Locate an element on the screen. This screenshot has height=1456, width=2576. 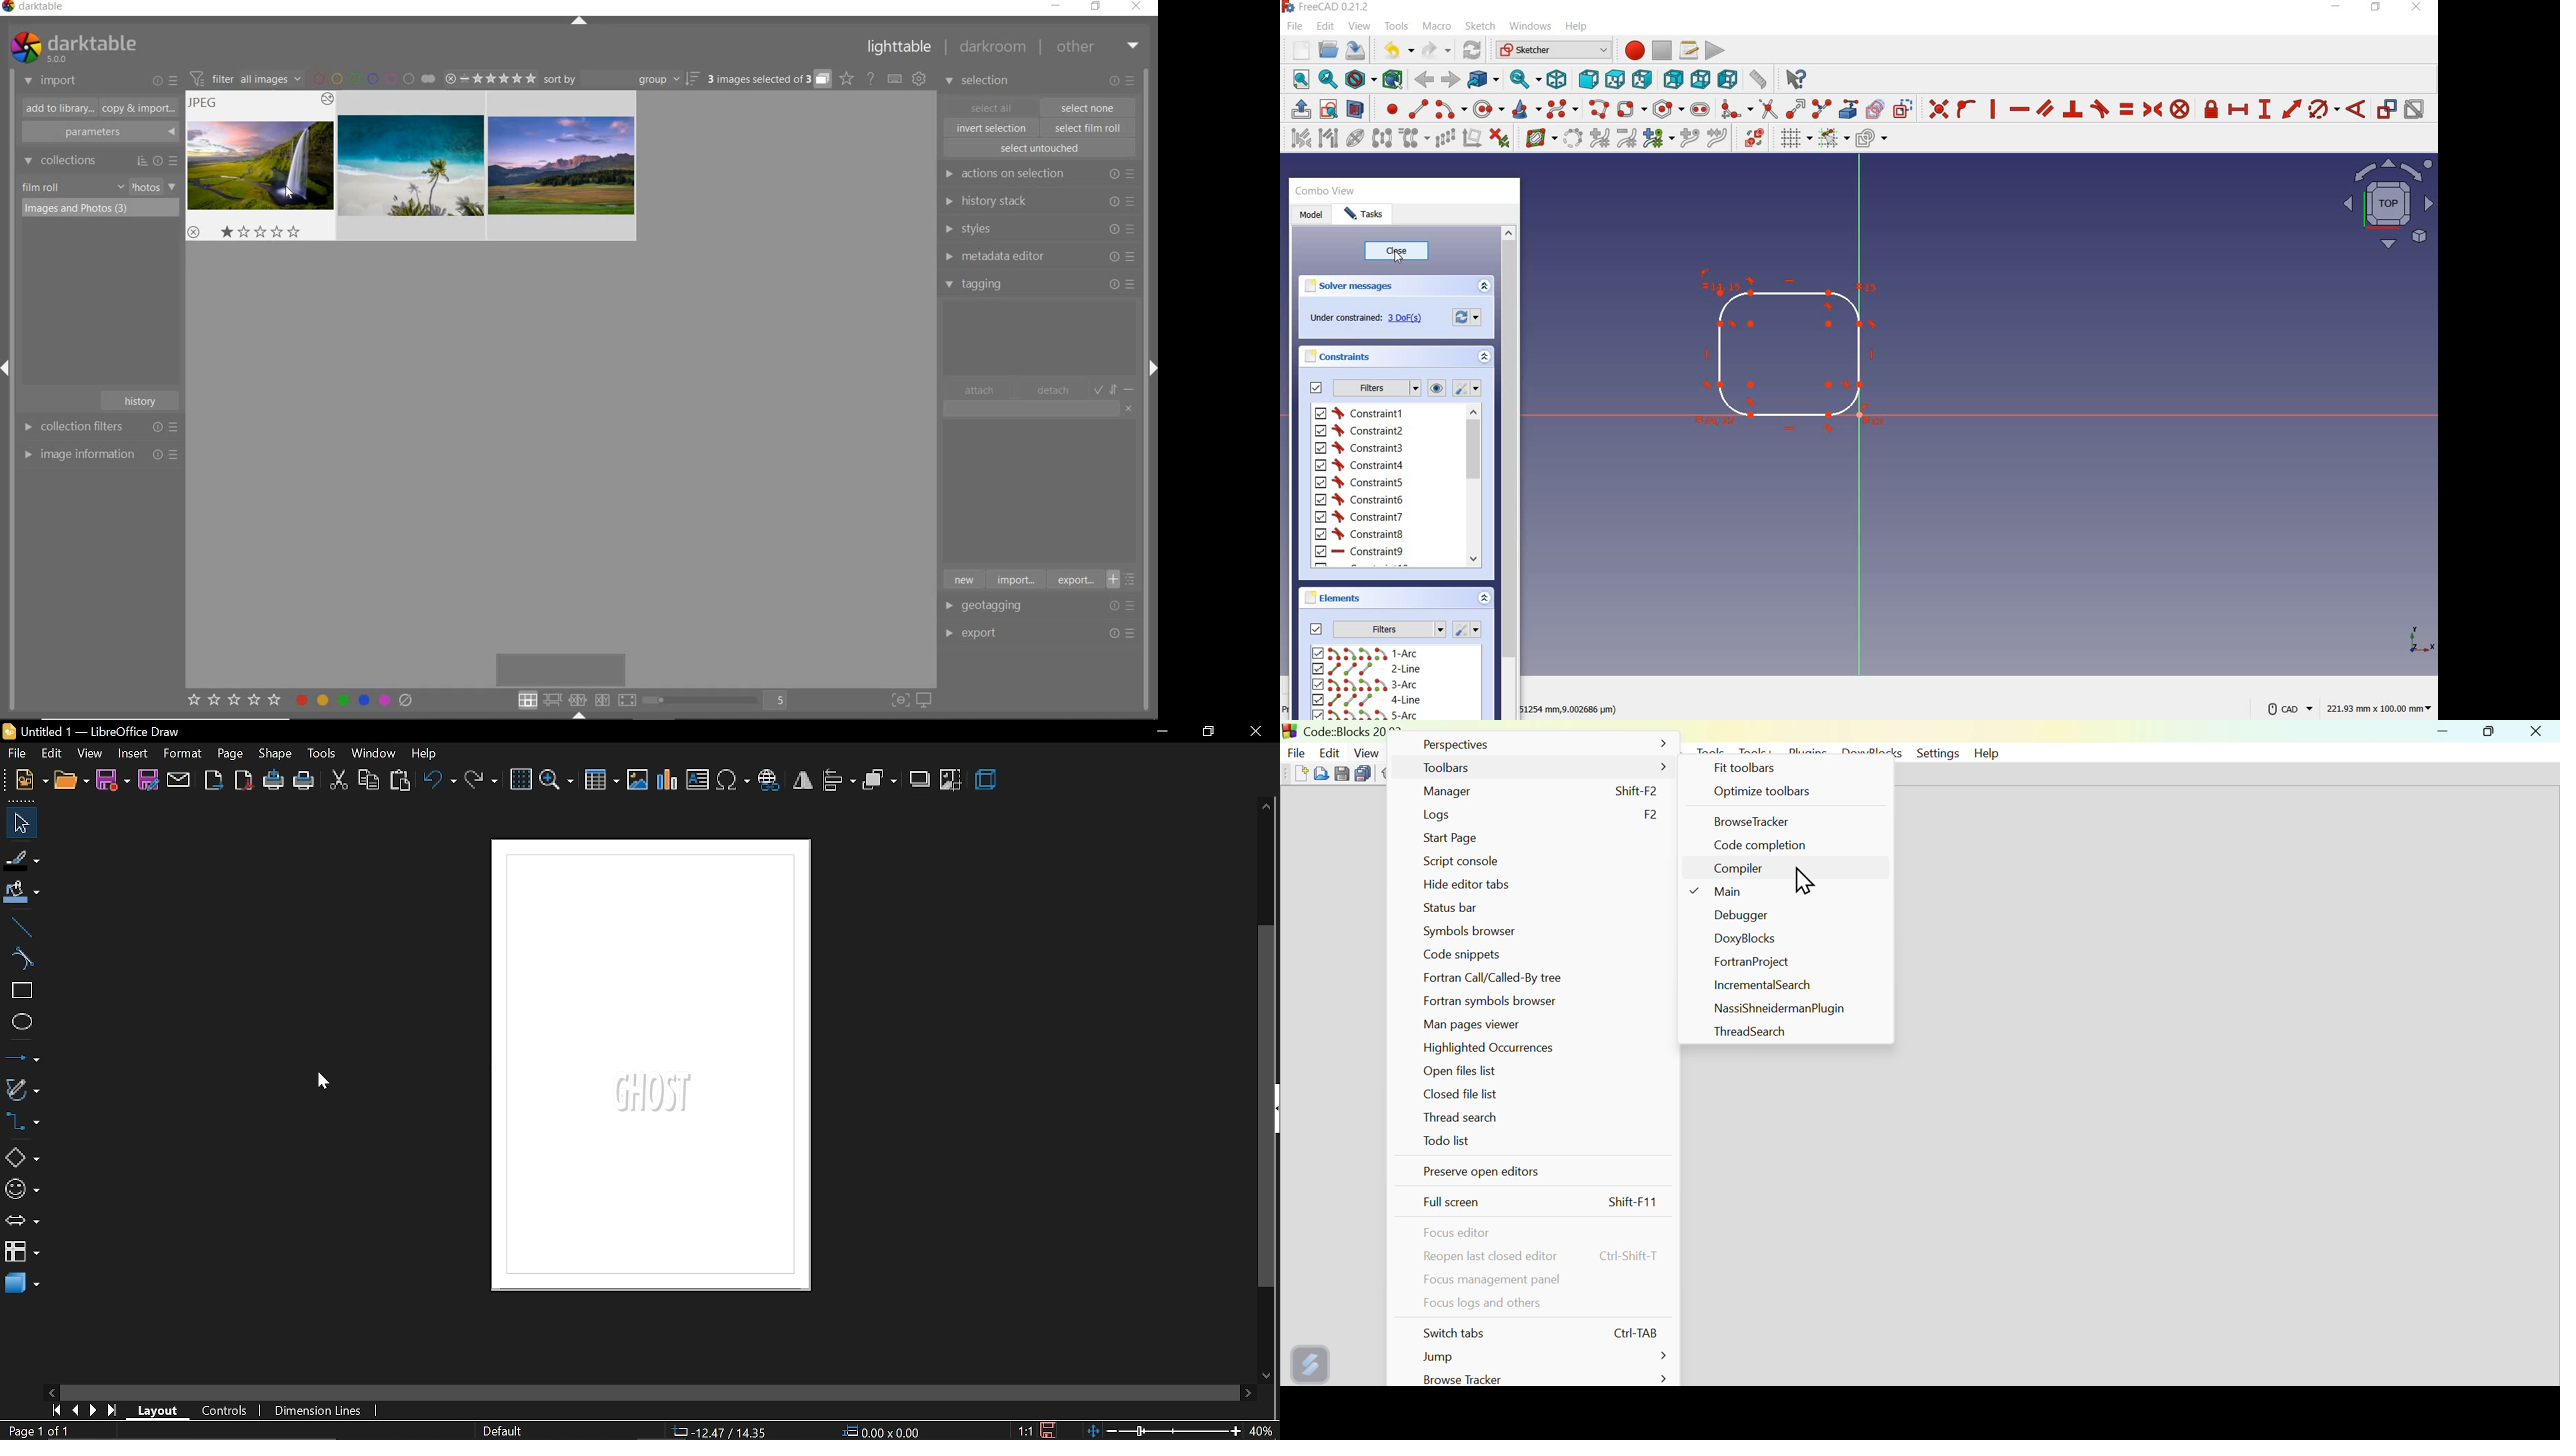
arrange is located at coordinates (880, 781).